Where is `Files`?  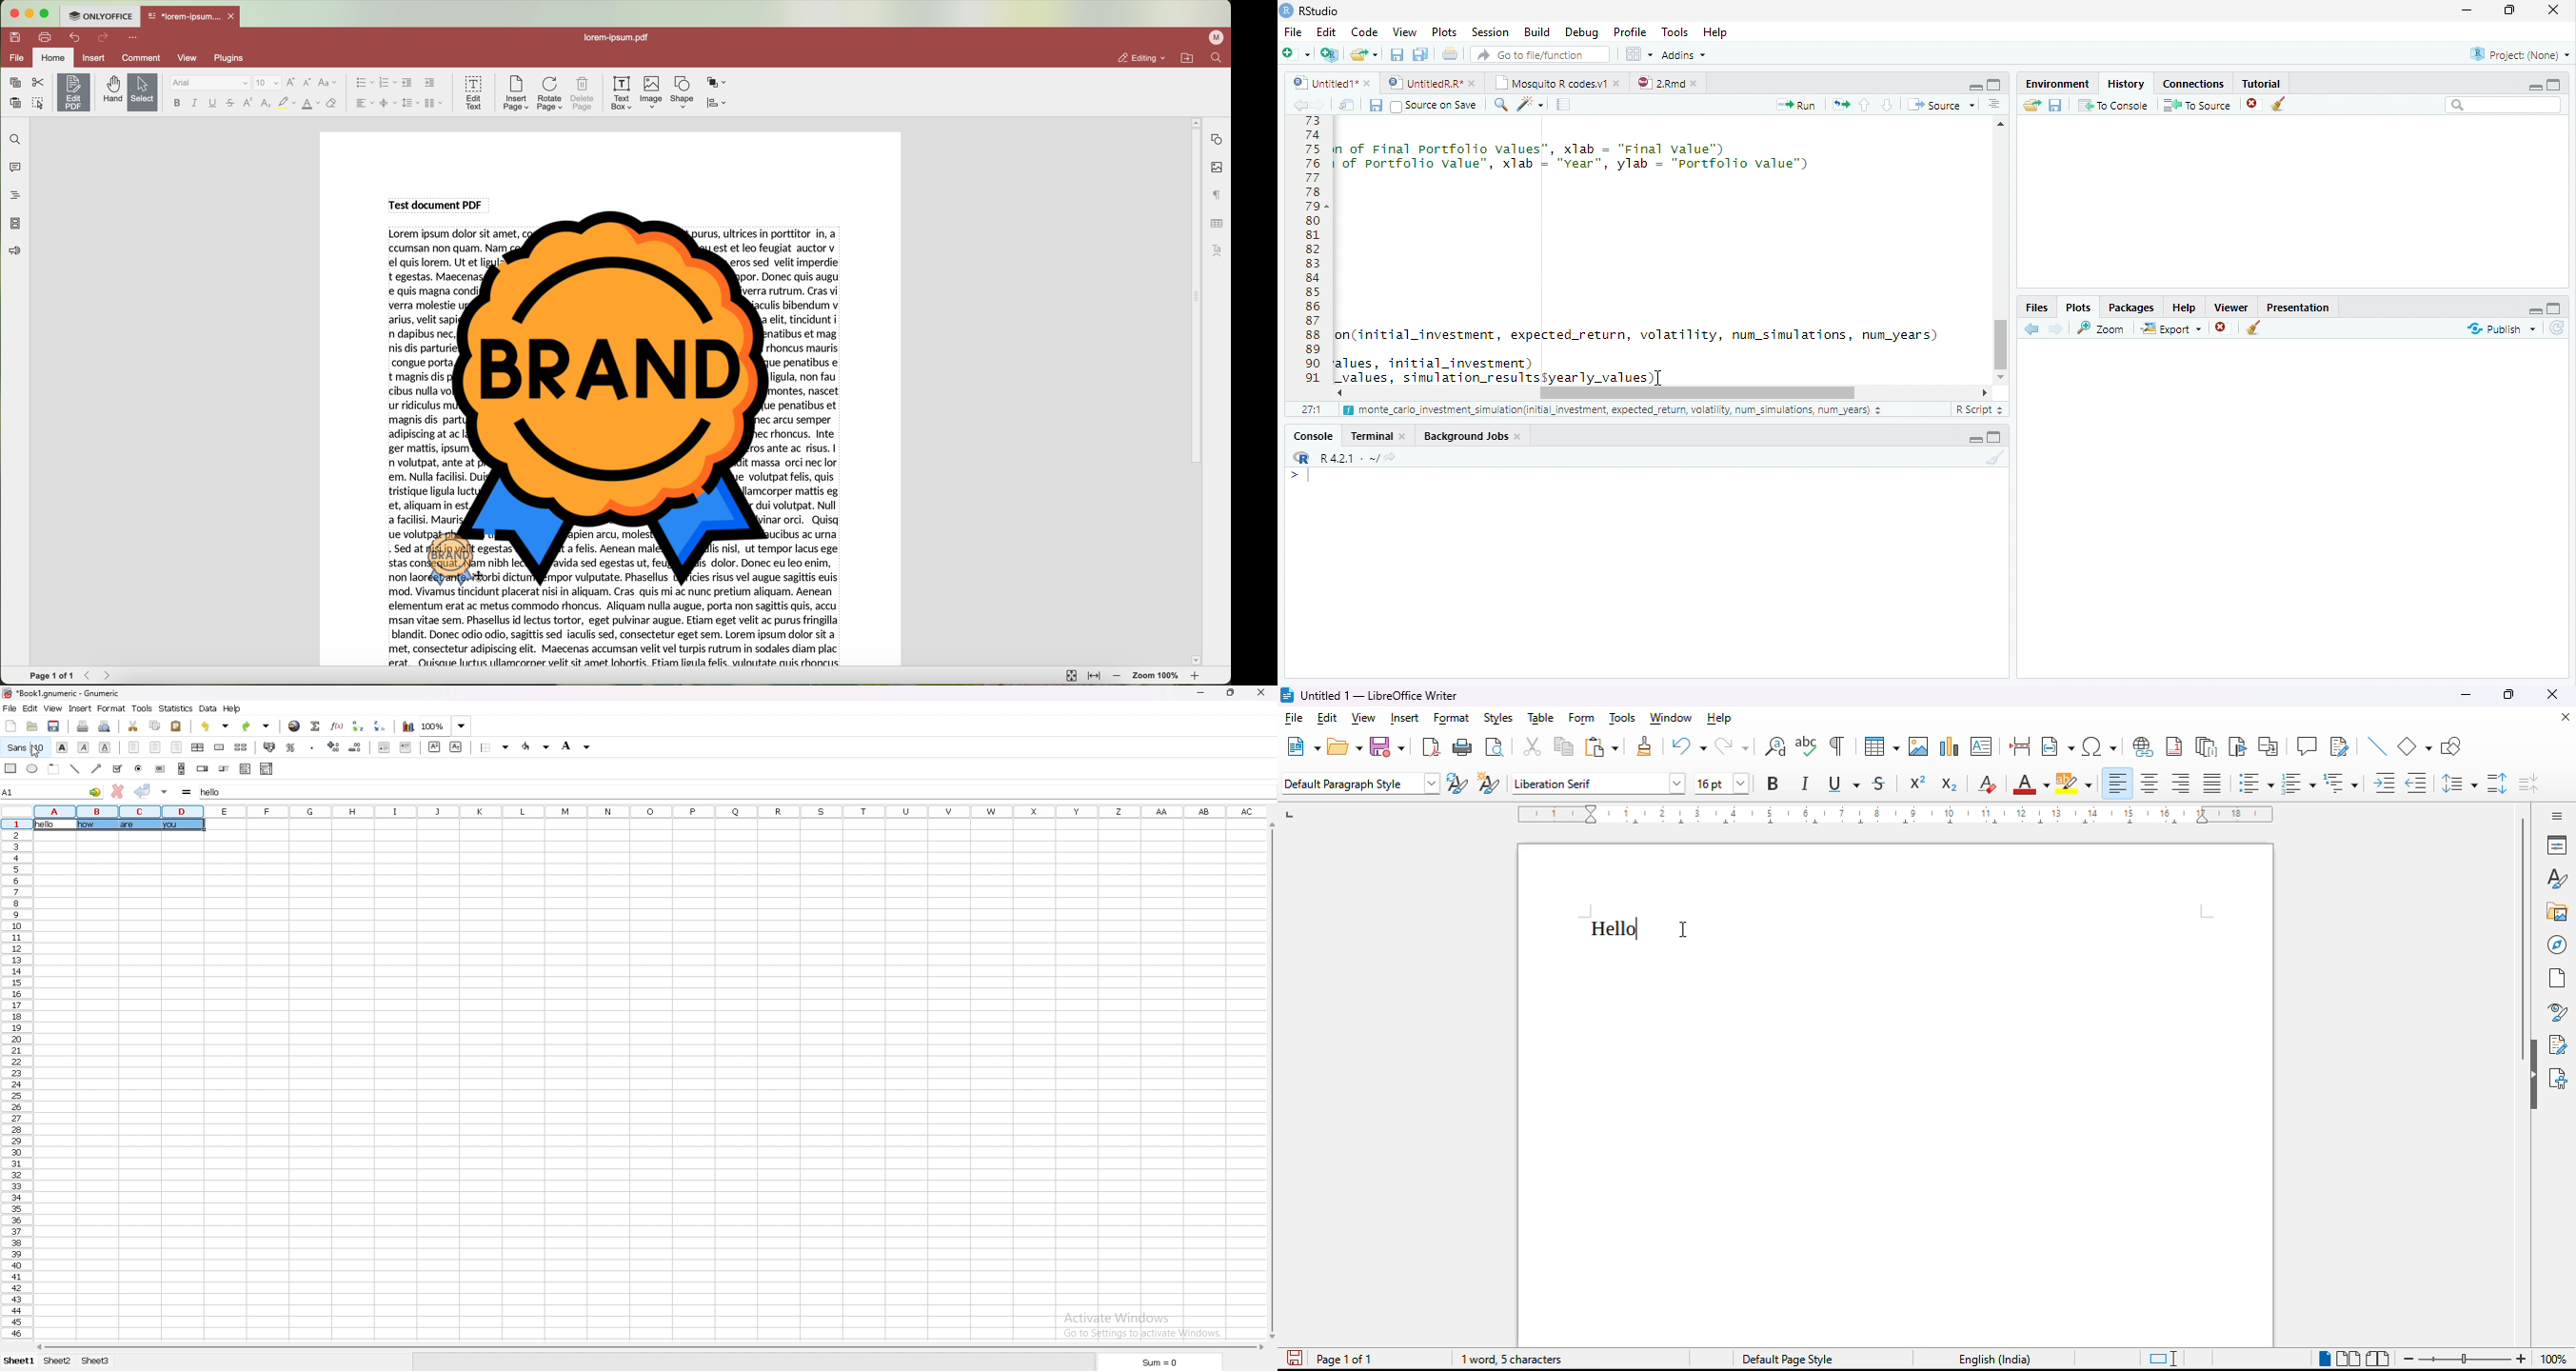 Files is located at coordinates (2037, 307).